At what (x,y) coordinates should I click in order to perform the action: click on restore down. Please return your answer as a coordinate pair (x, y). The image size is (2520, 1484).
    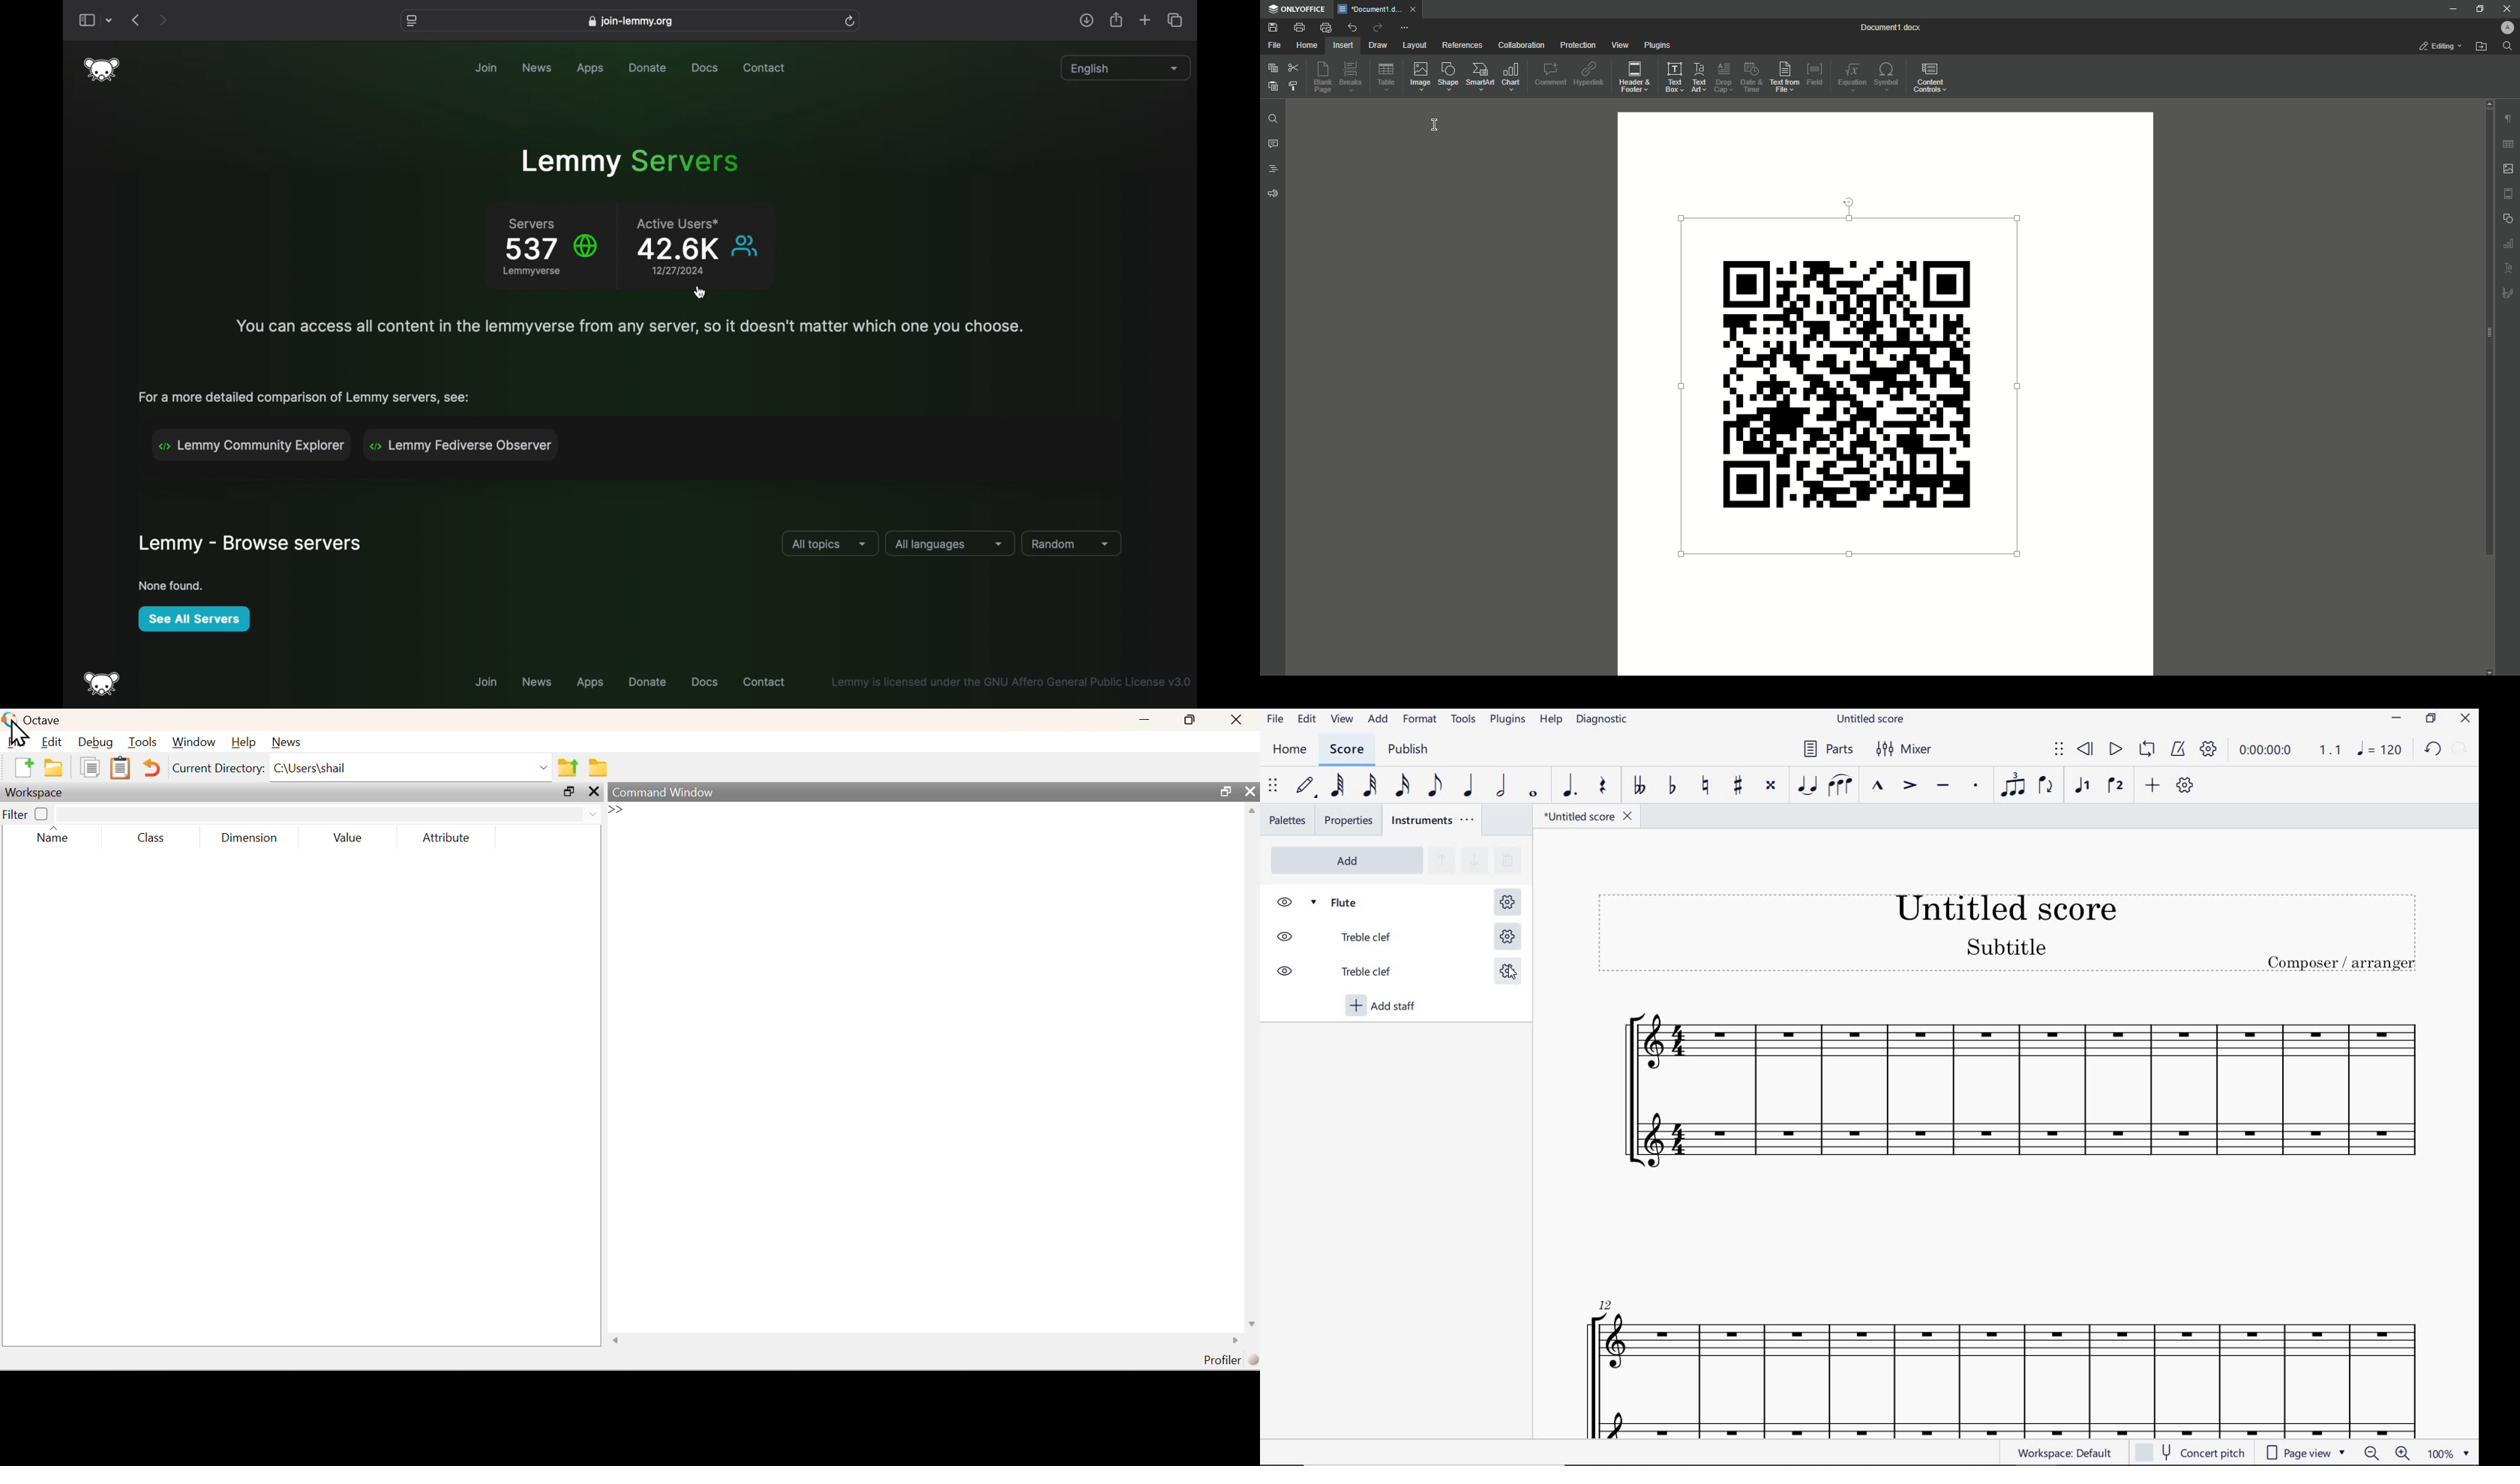
    Looking at the image, I should click on (2430, 719).